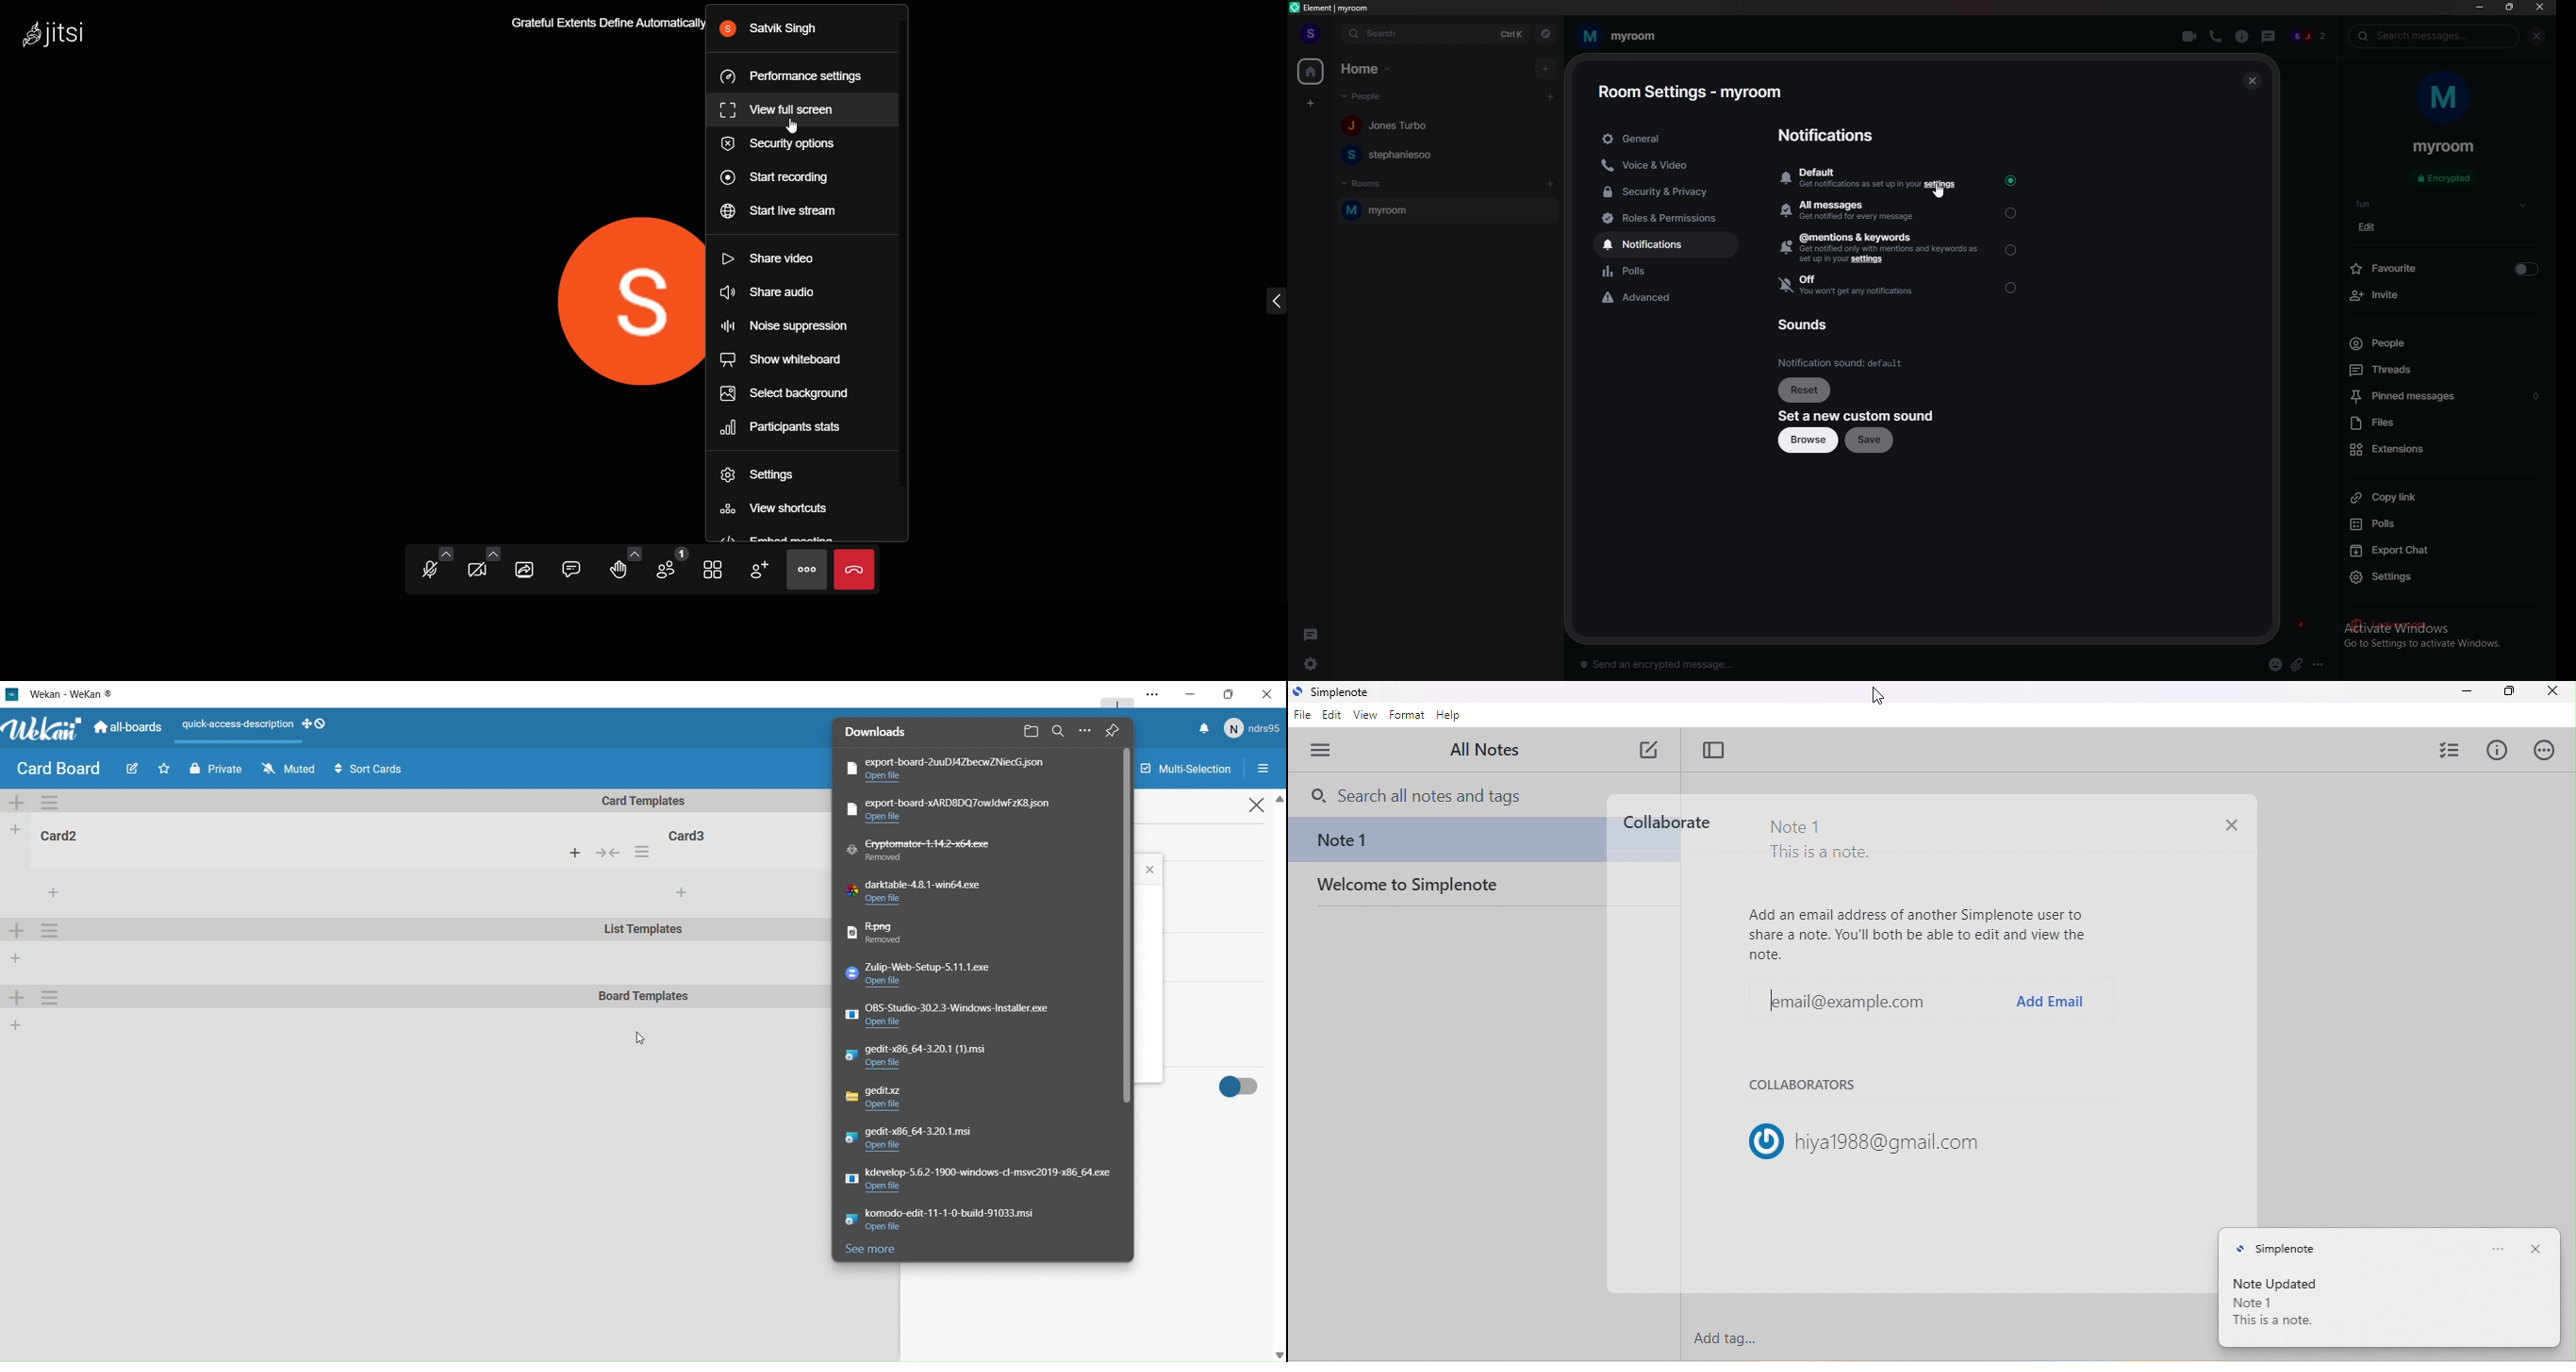 This screenshot has height=1372, width=2576. What do you see at coordinates (2438, 369) in the screenshot?
I see `threads` at bounding box center [2438, 369].